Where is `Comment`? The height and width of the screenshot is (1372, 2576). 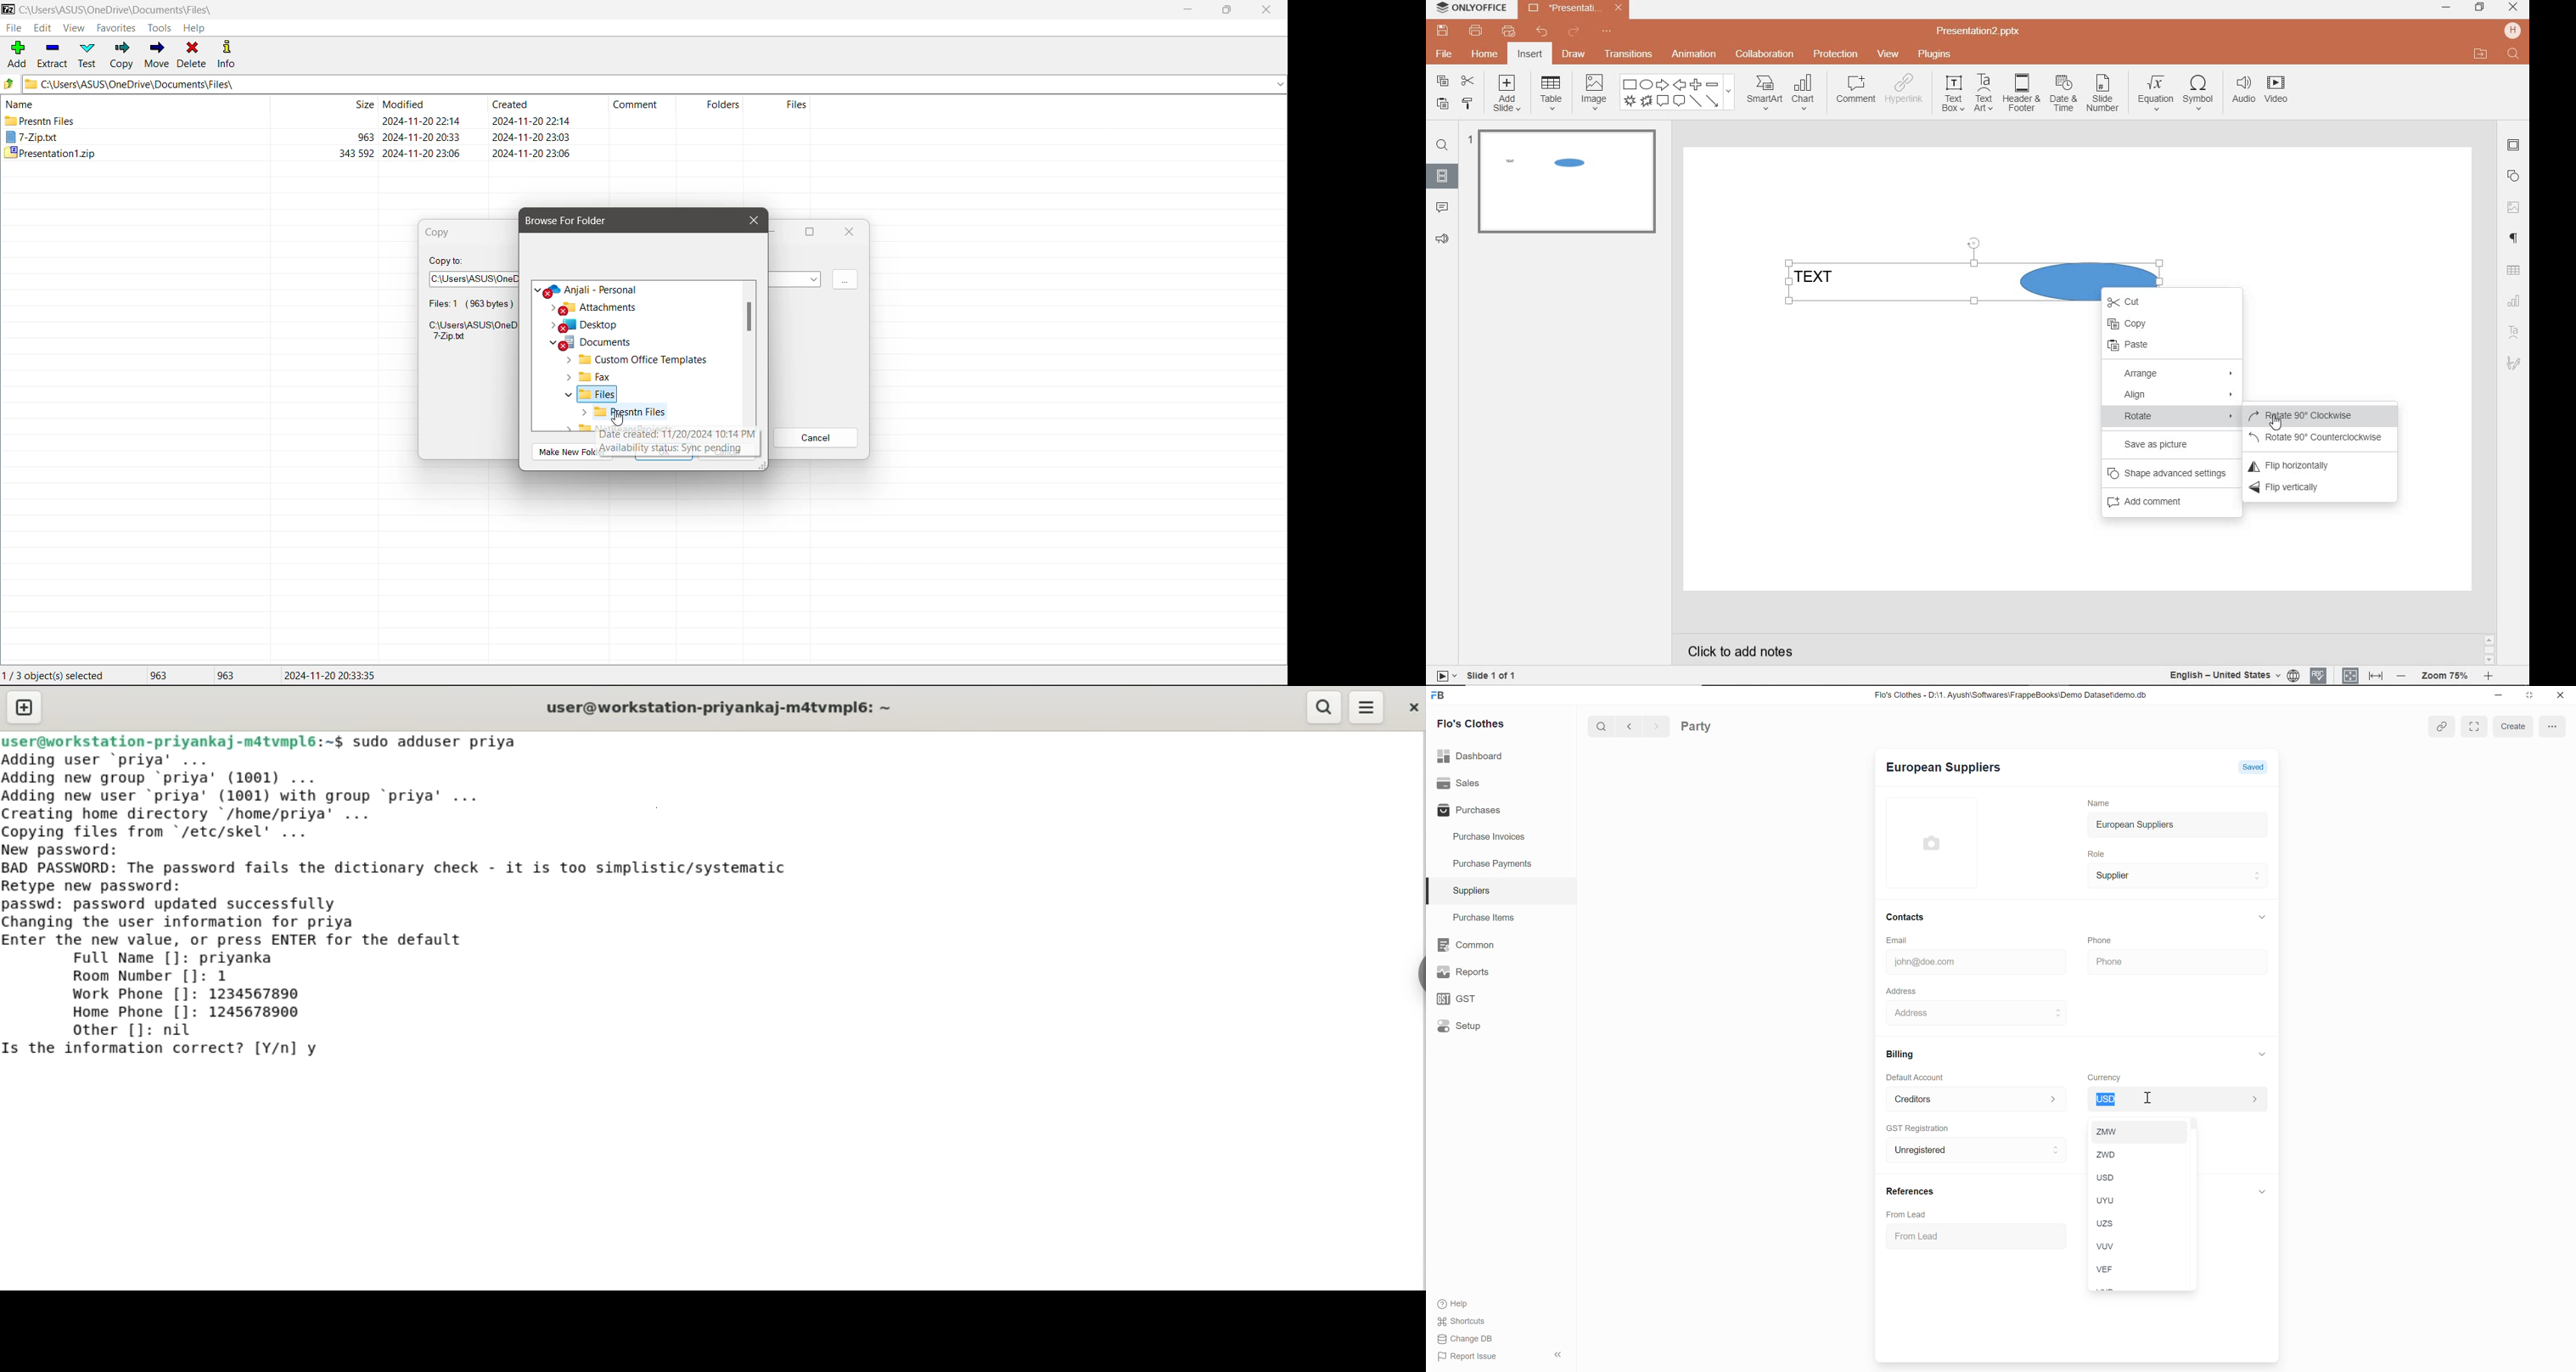
Comment is located at coordinates (642, 107).